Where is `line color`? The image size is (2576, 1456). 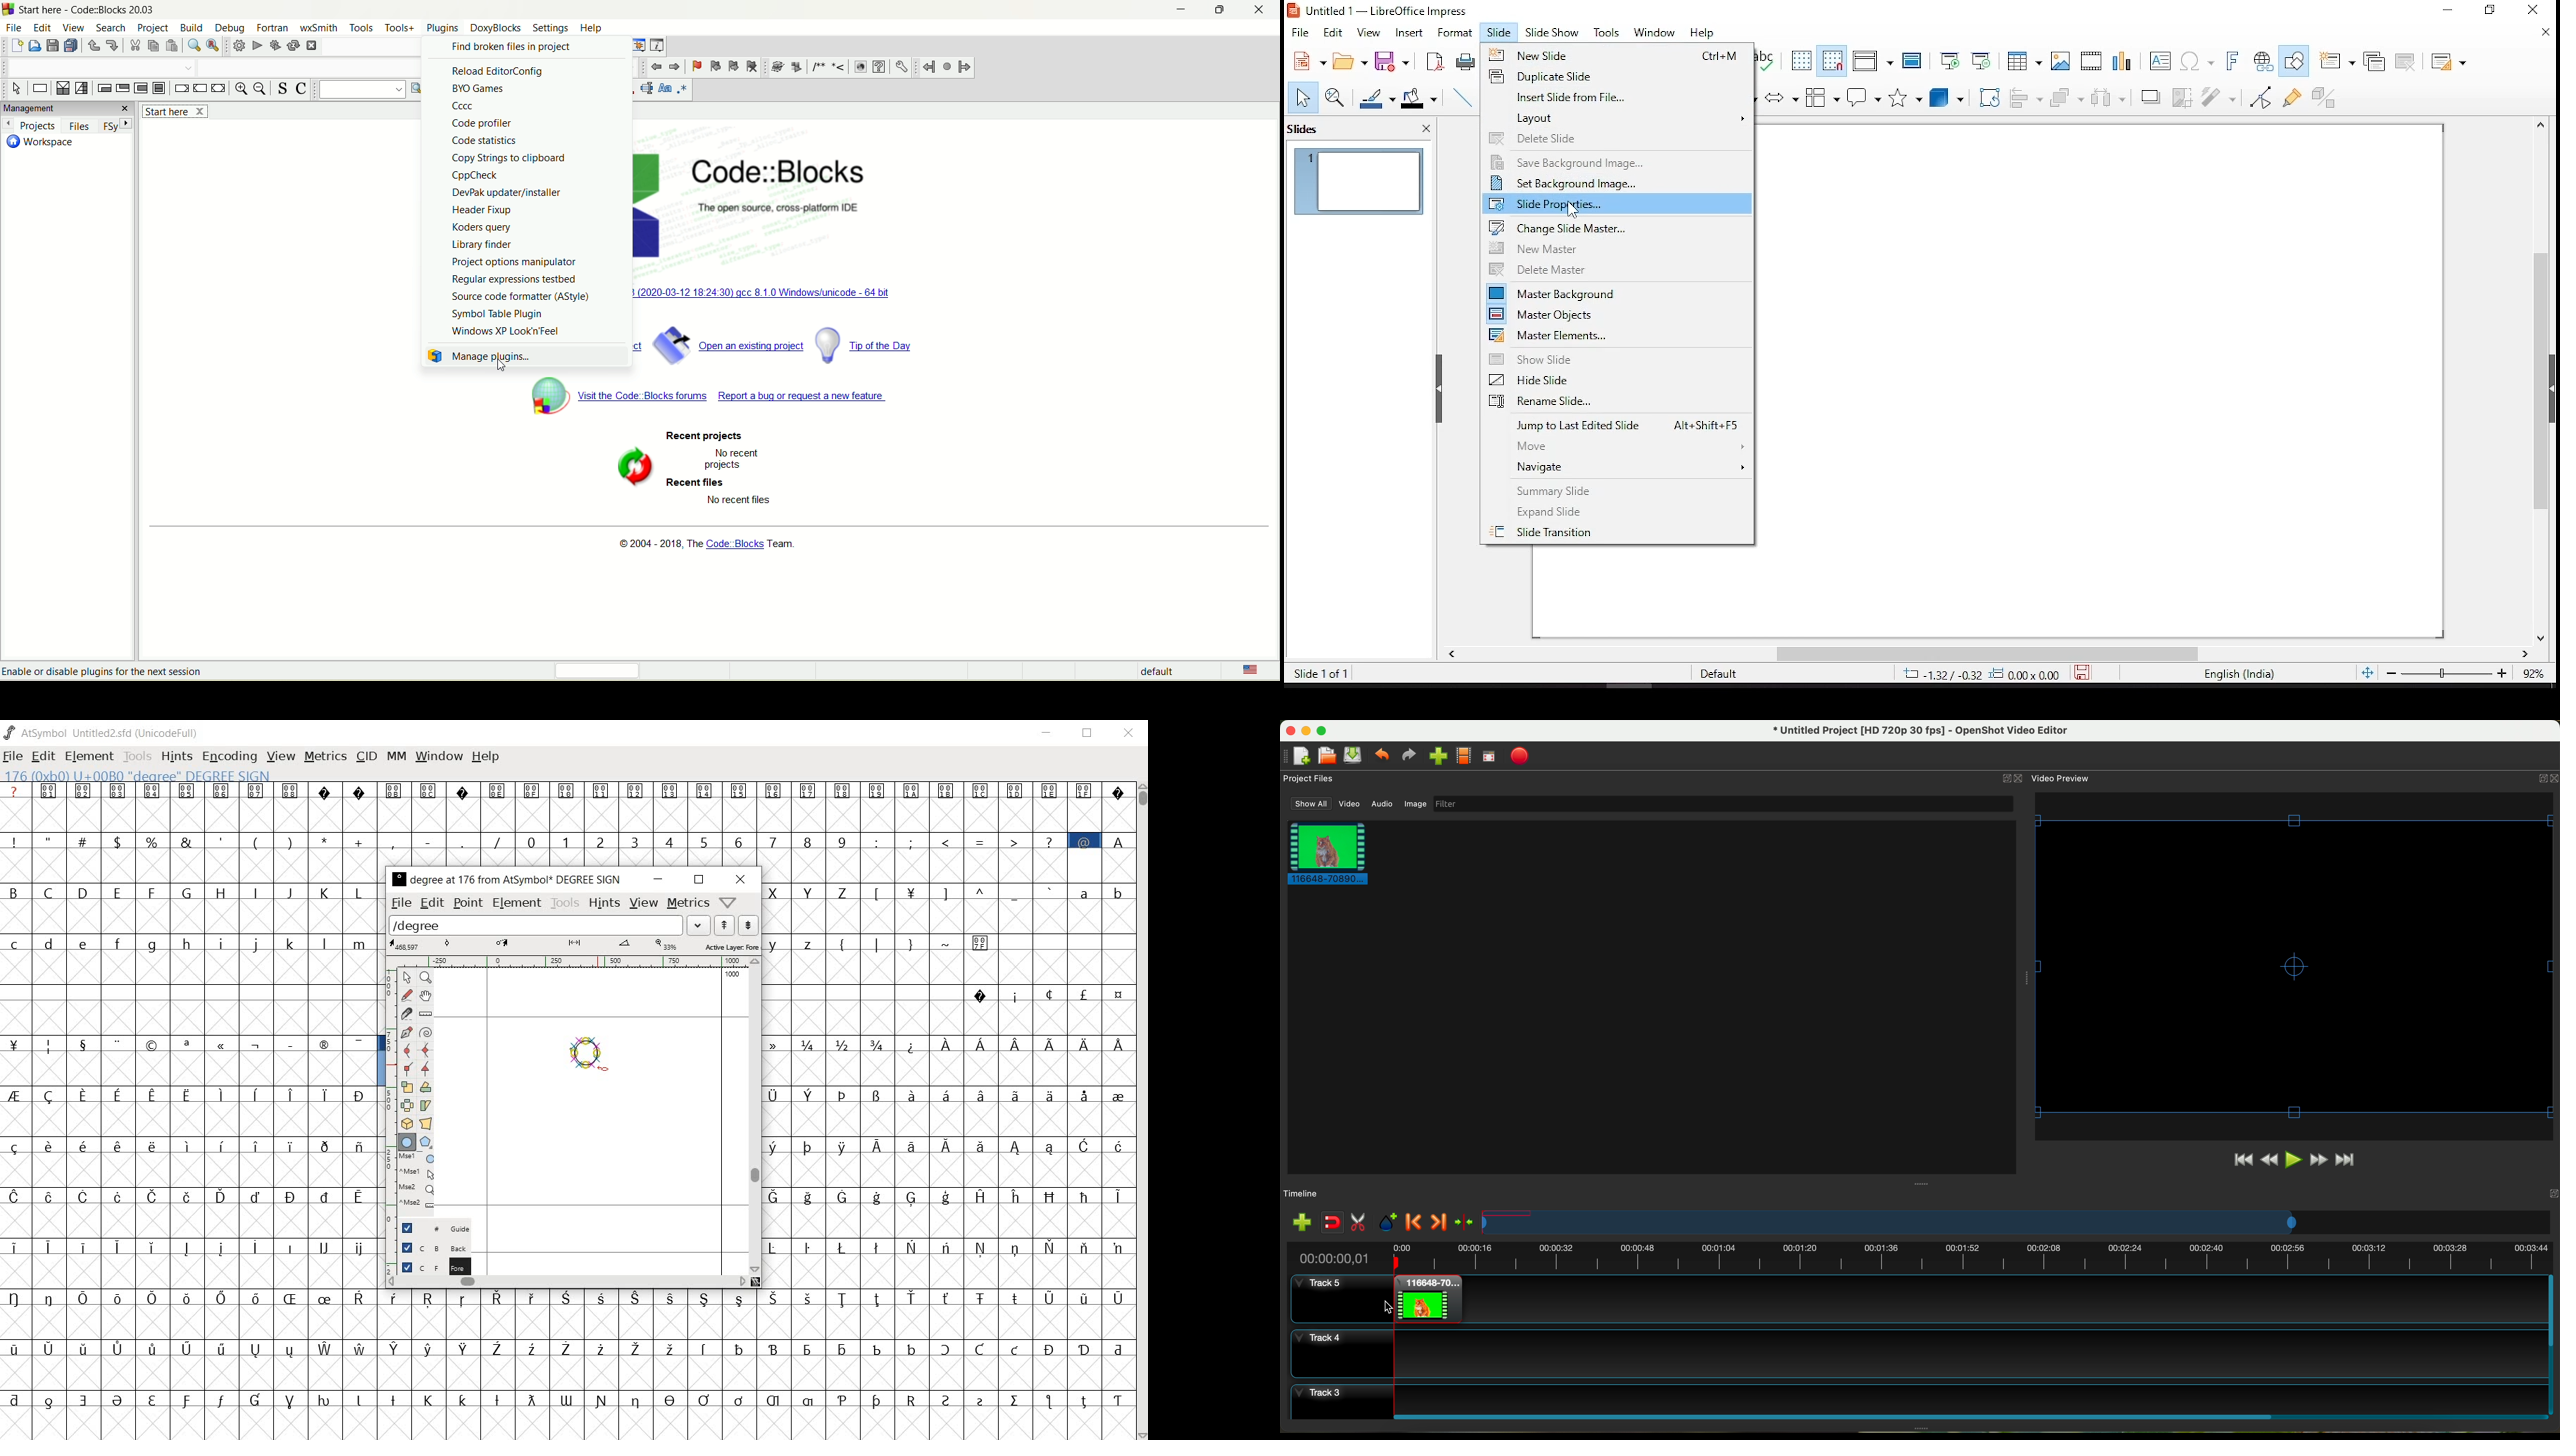
line color is located at coordinates (1375, 97).